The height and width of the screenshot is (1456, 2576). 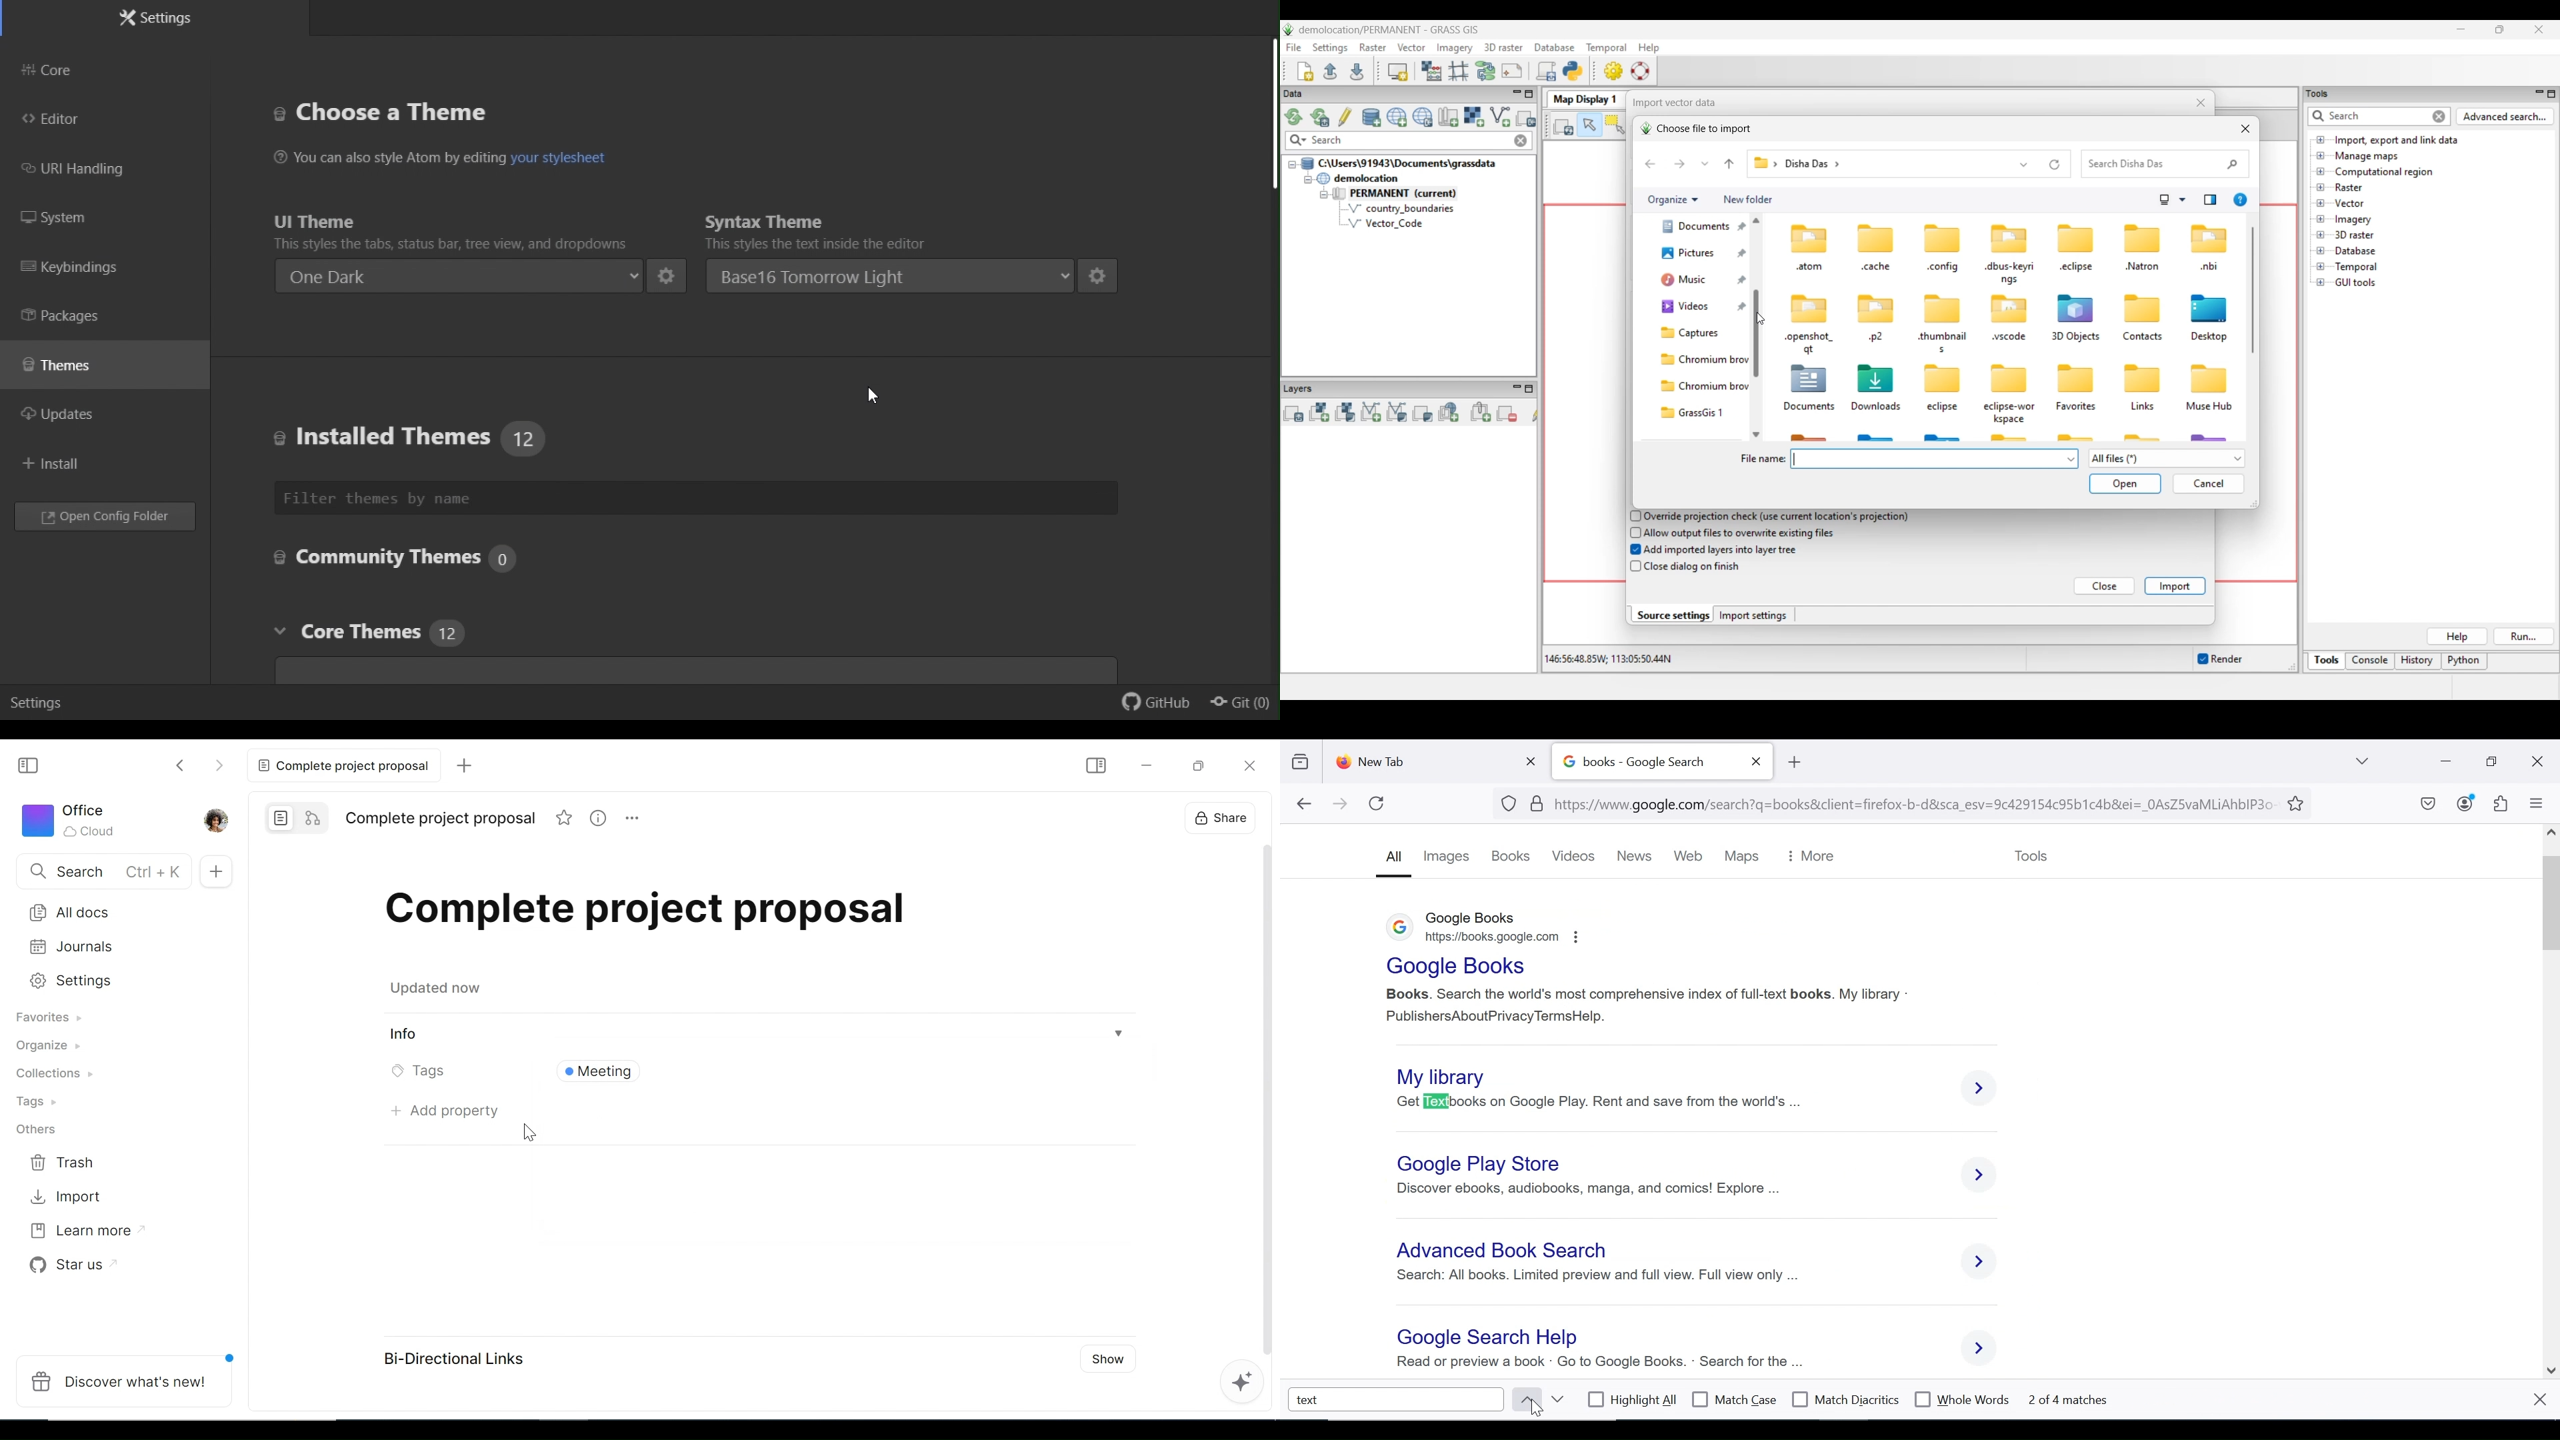 I want to click on Search, so click(x=101, y=872).